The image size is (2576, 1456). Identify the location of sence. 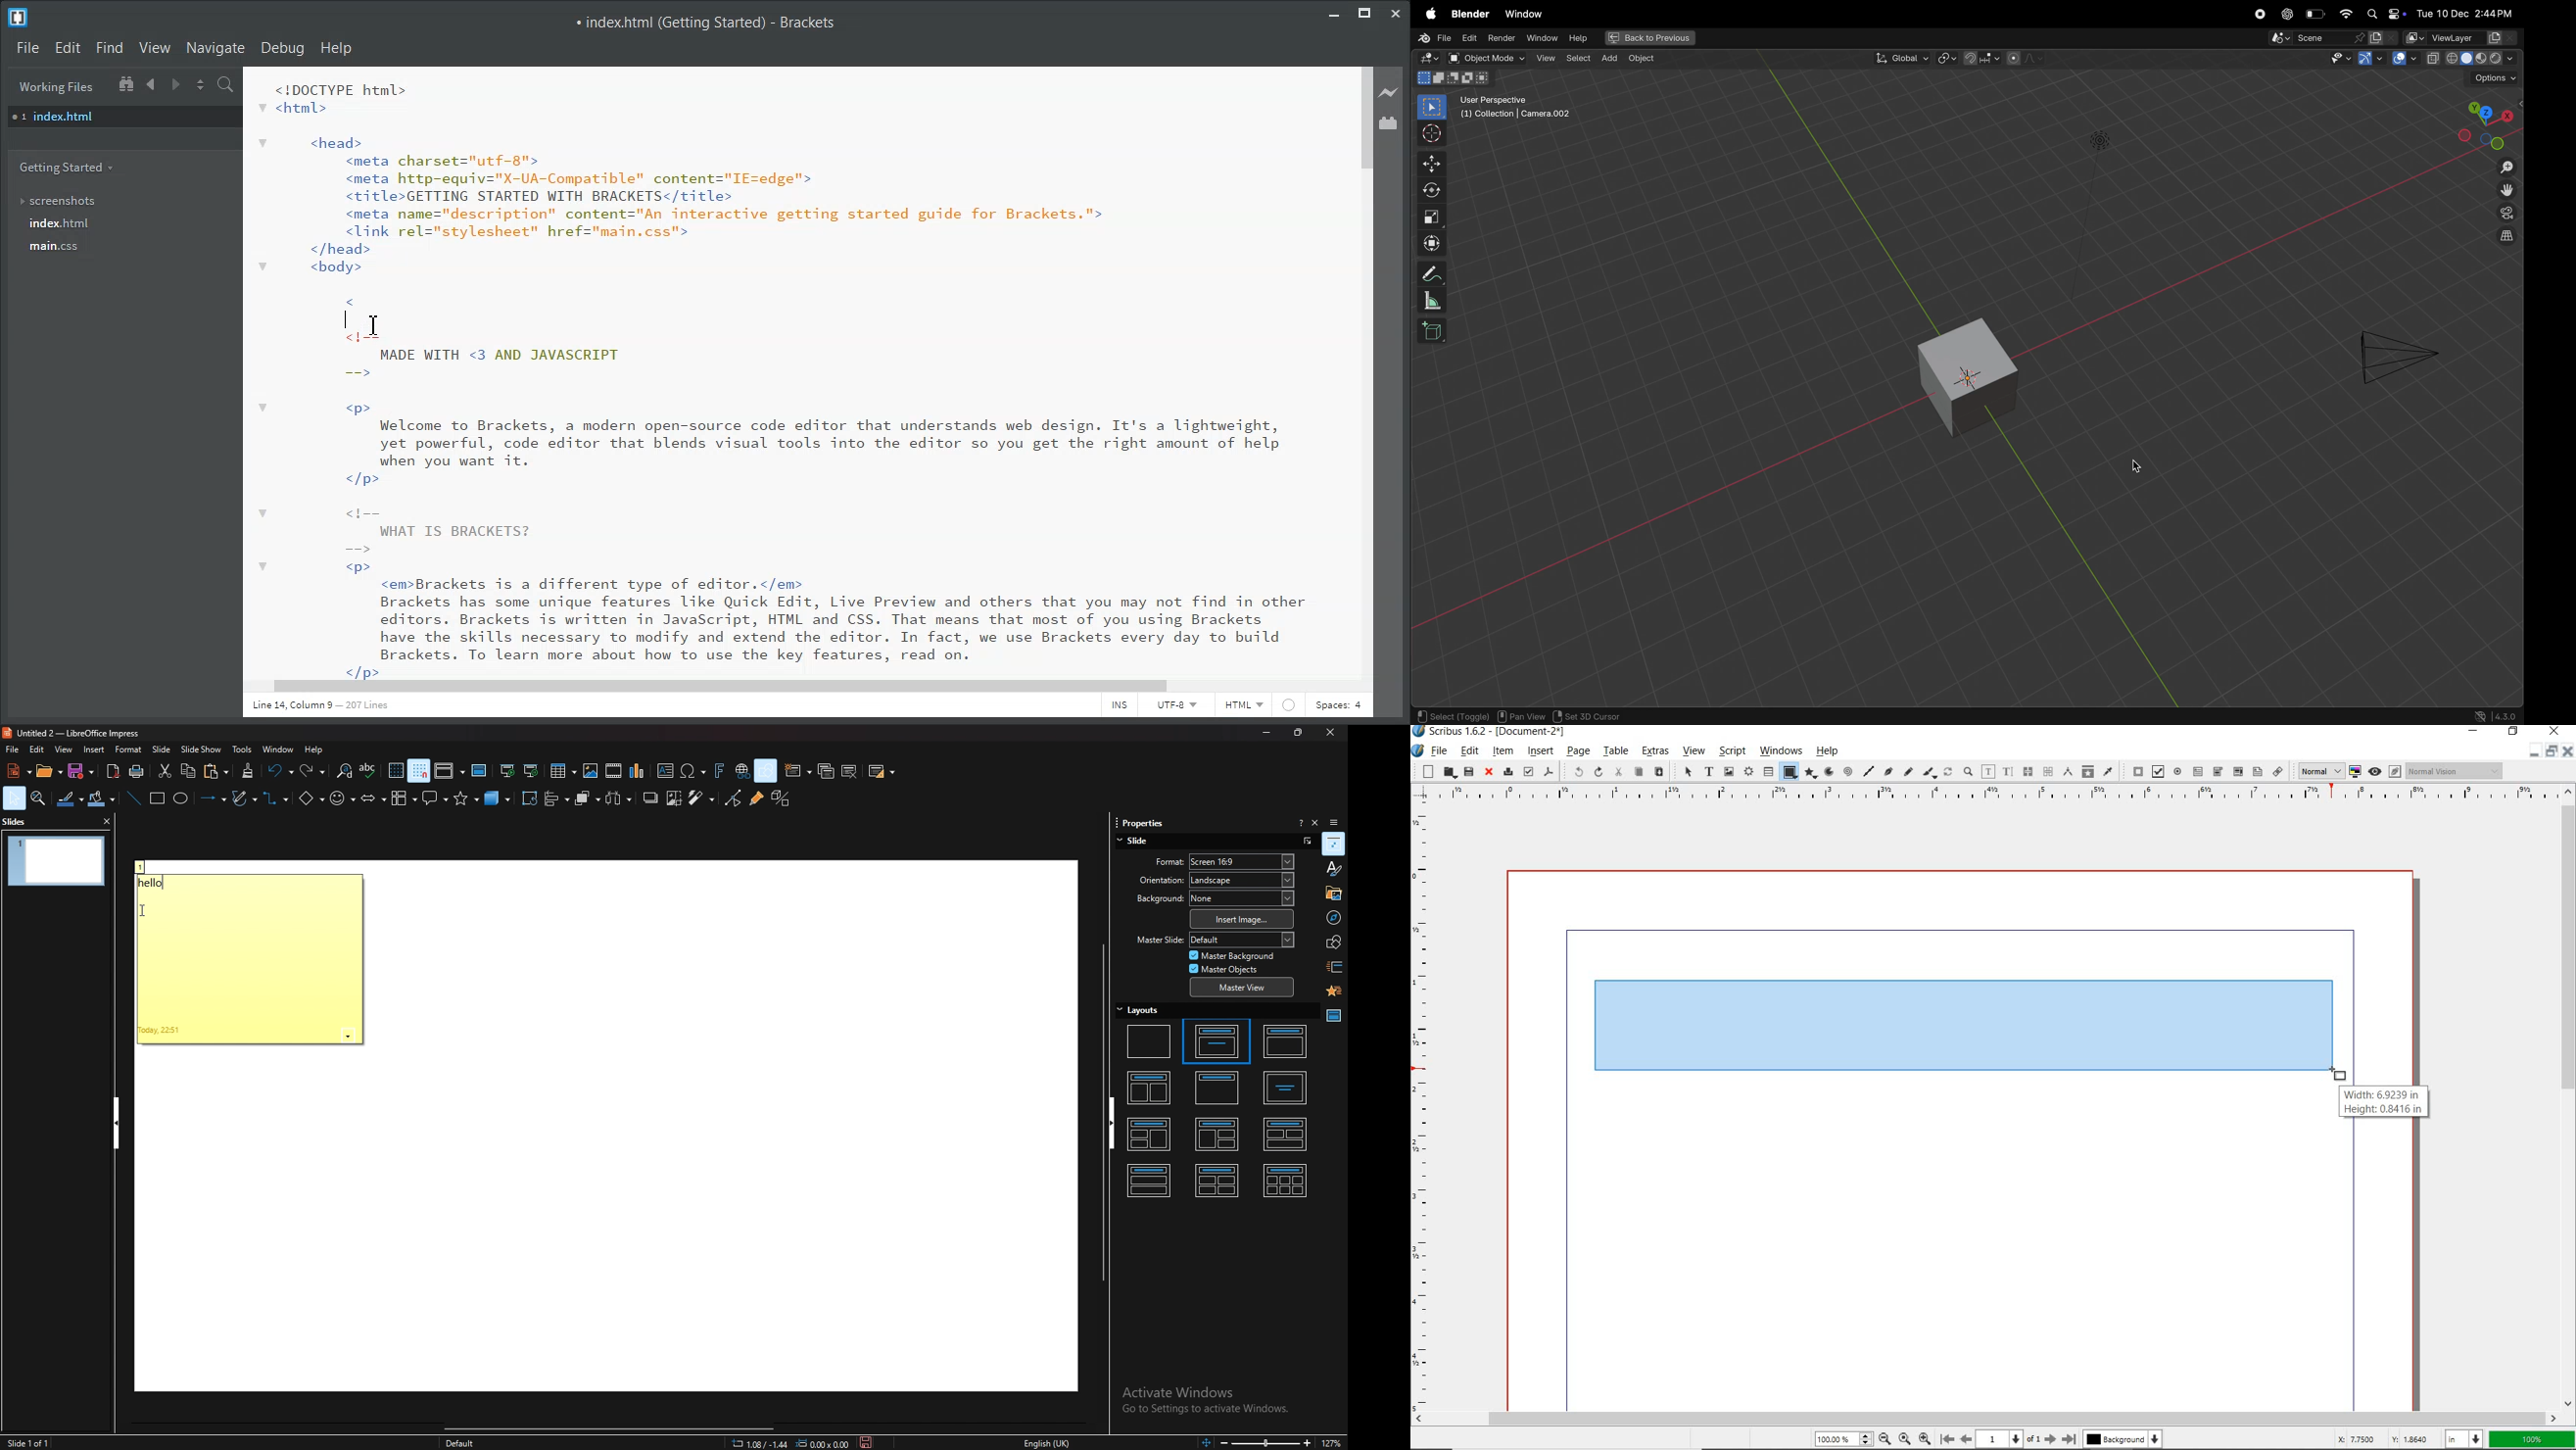
(2311, 39).